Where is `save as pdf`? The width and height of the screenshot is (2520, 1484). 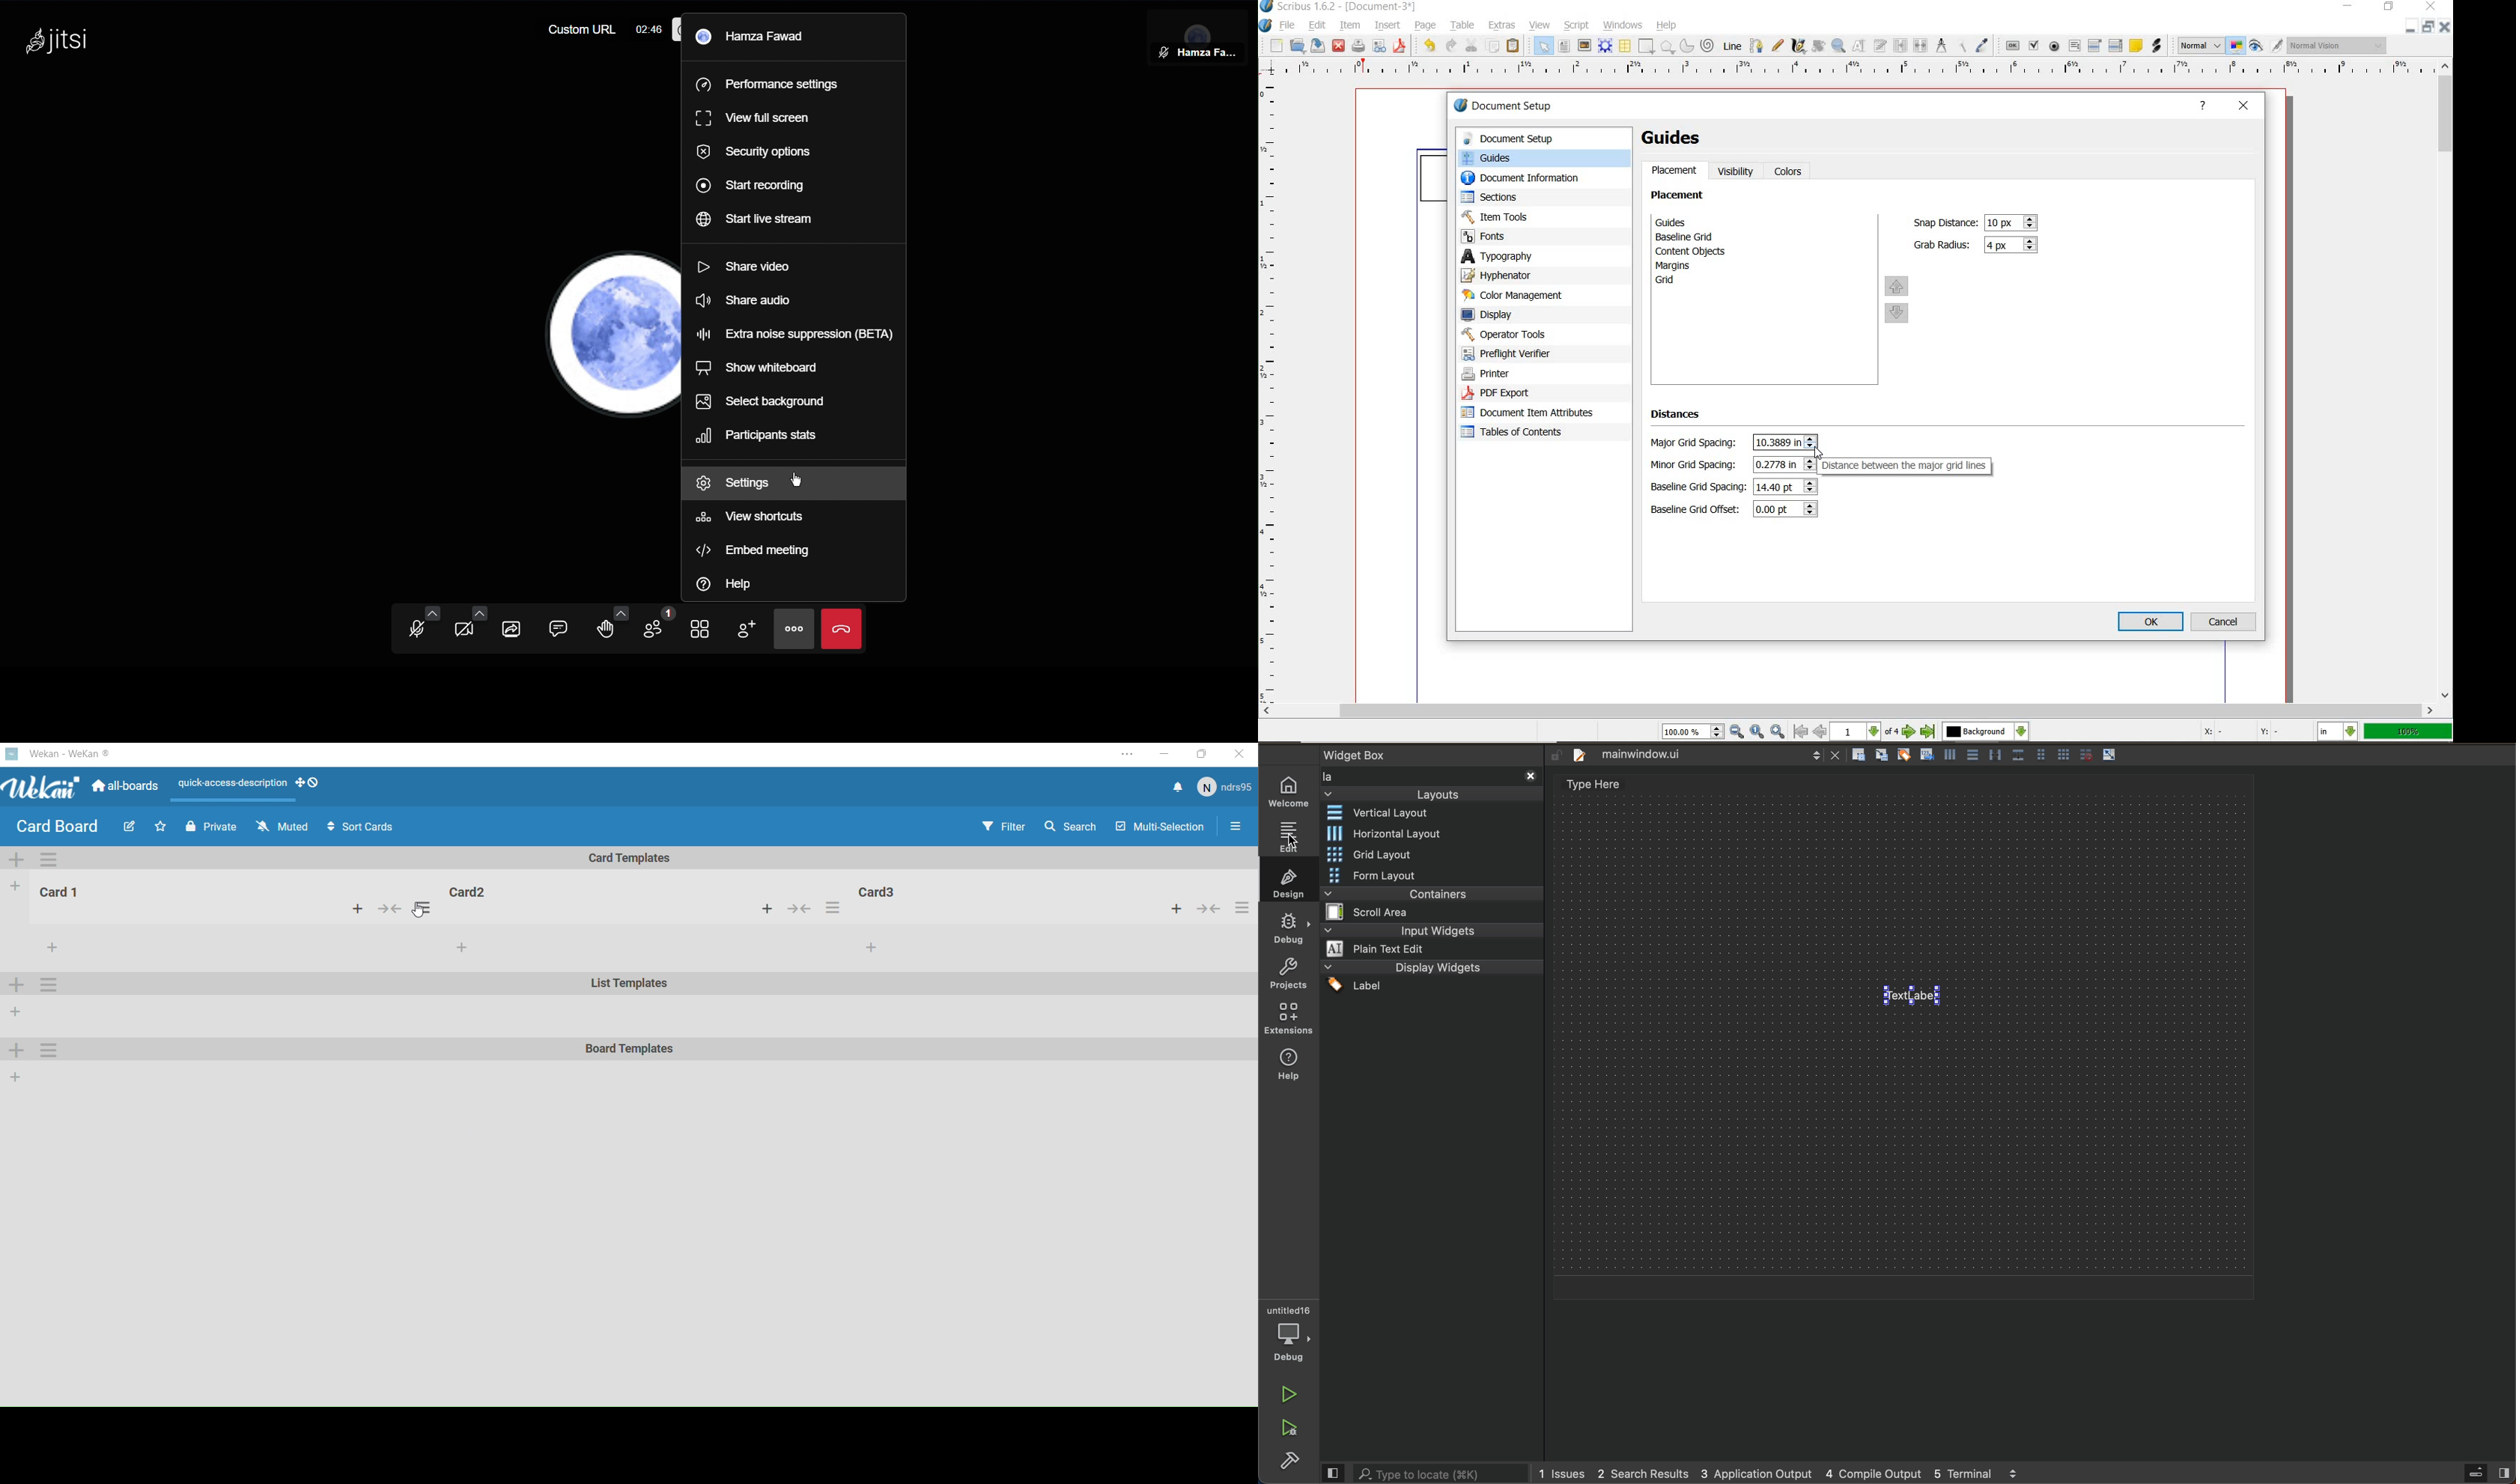
save as pdf is located at coordinates (1398, 46).